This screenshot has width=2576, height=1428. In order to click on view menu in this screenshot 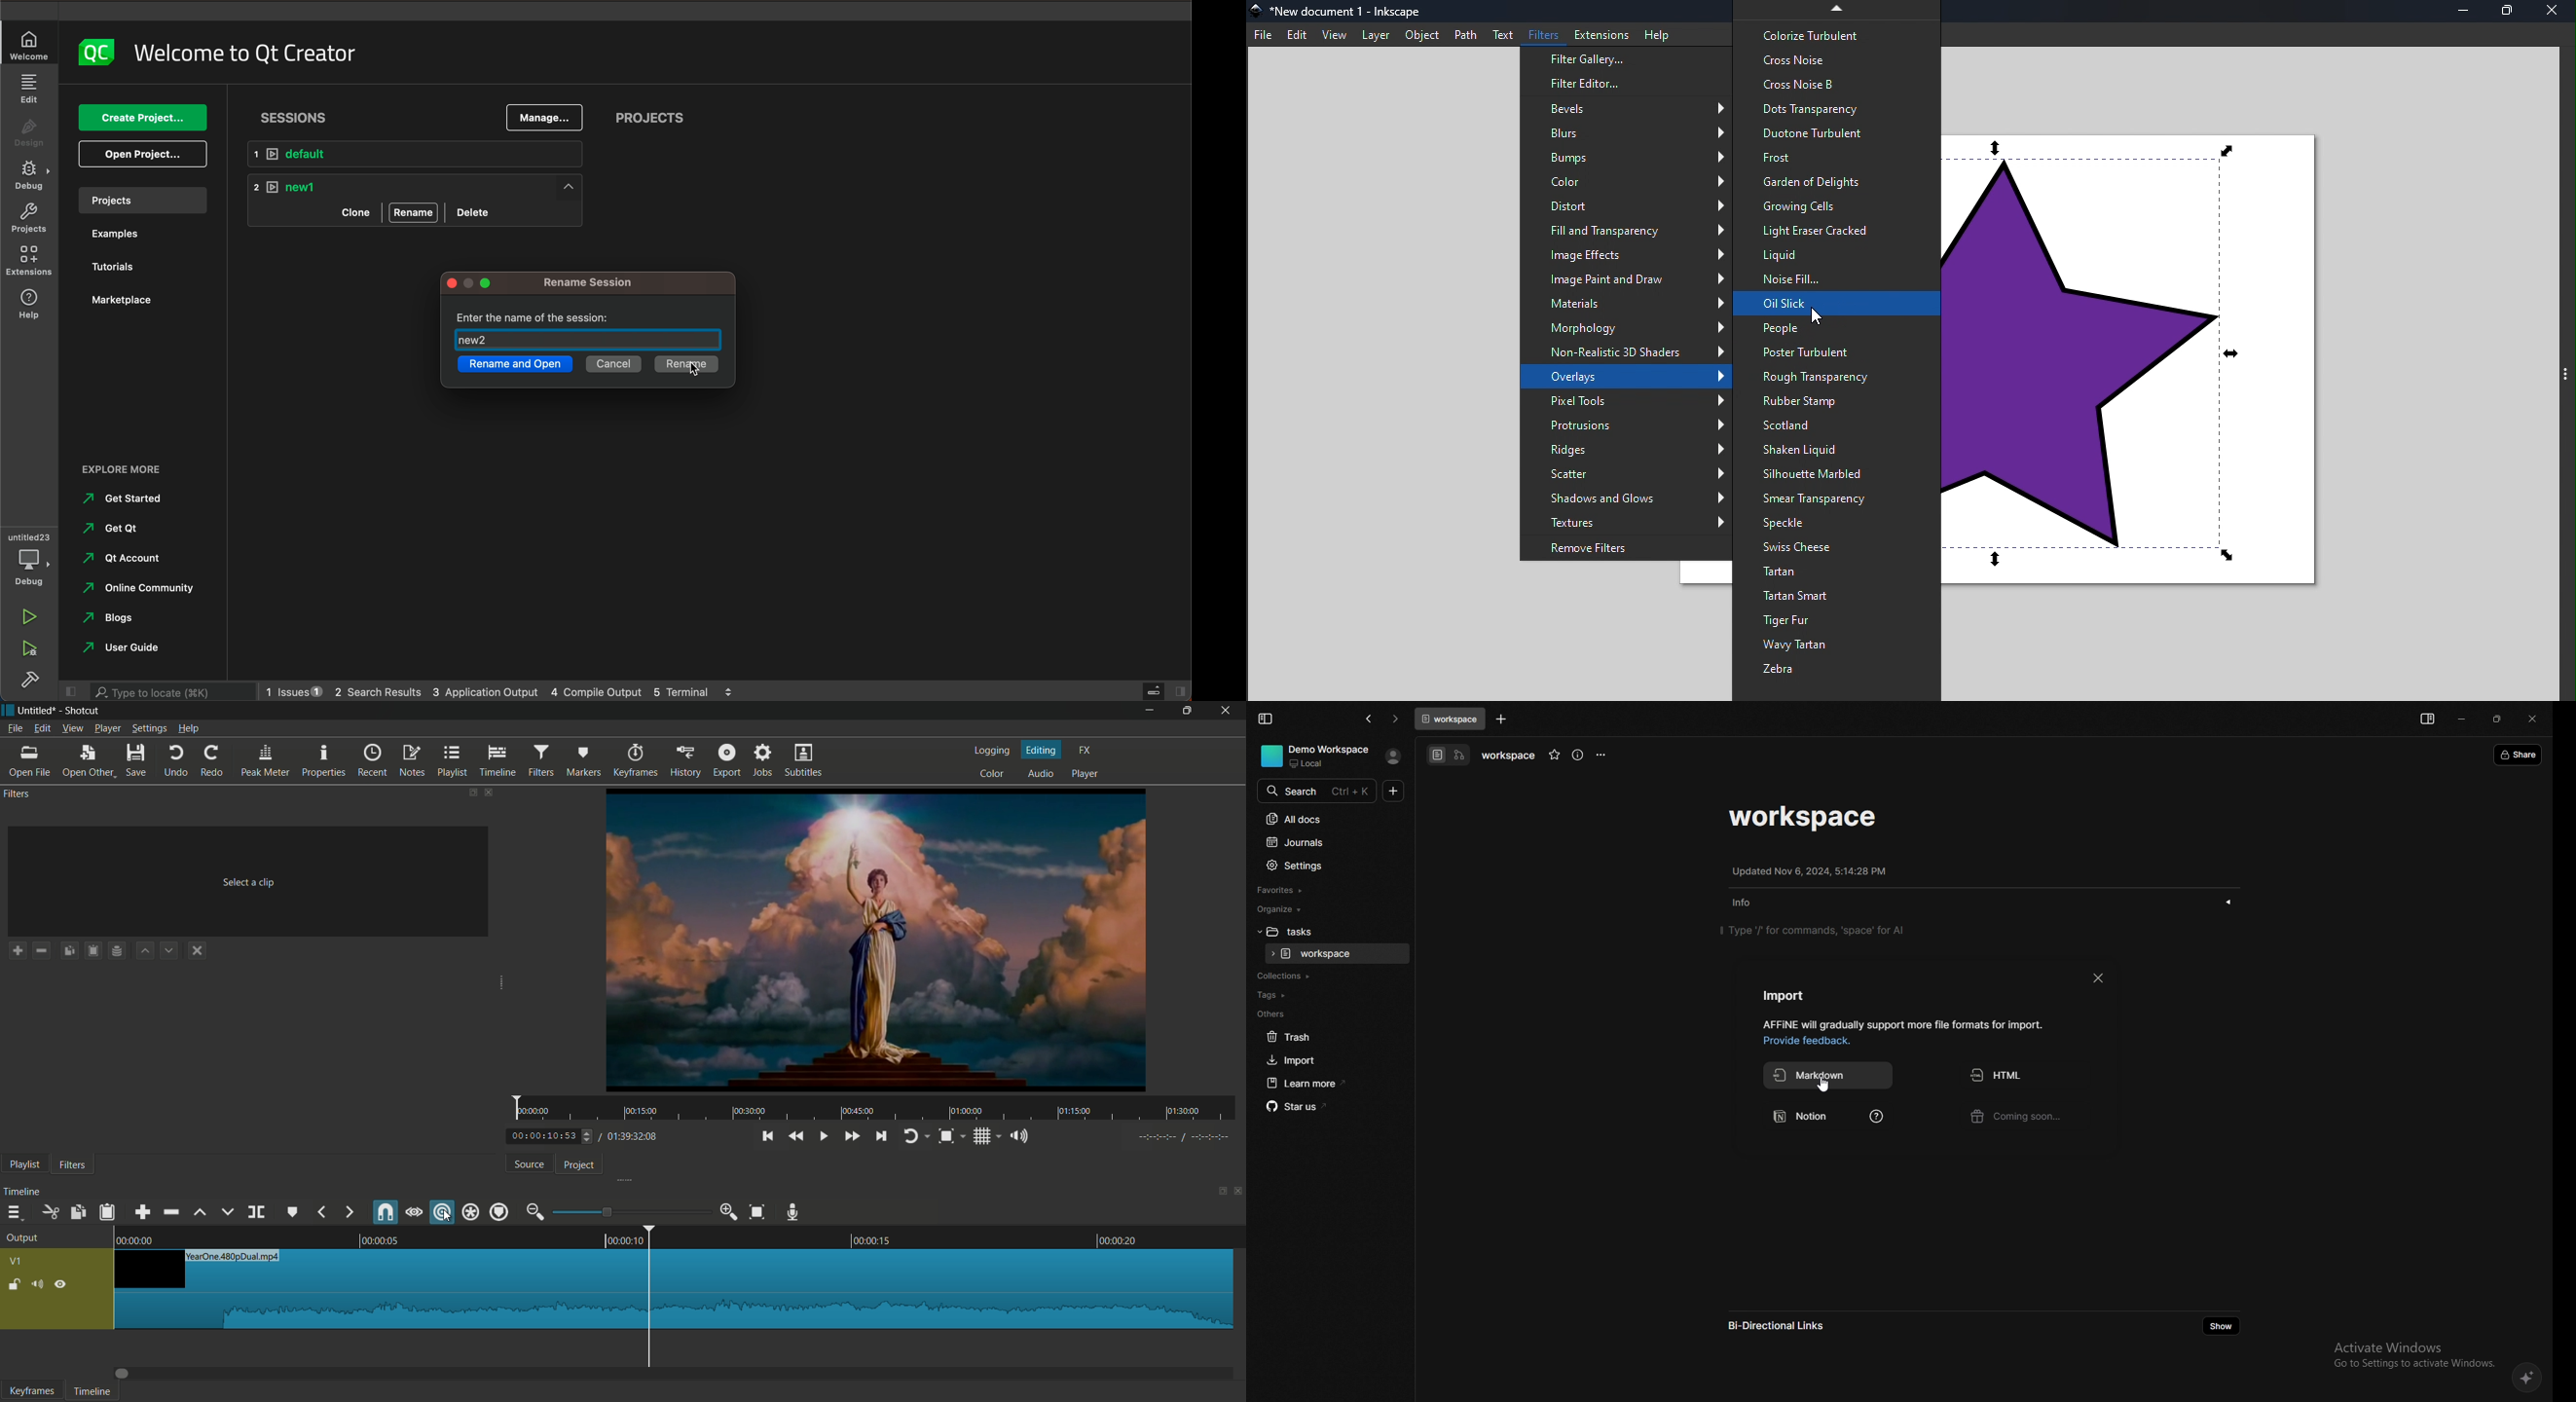, I will do `click(73, 730)`.